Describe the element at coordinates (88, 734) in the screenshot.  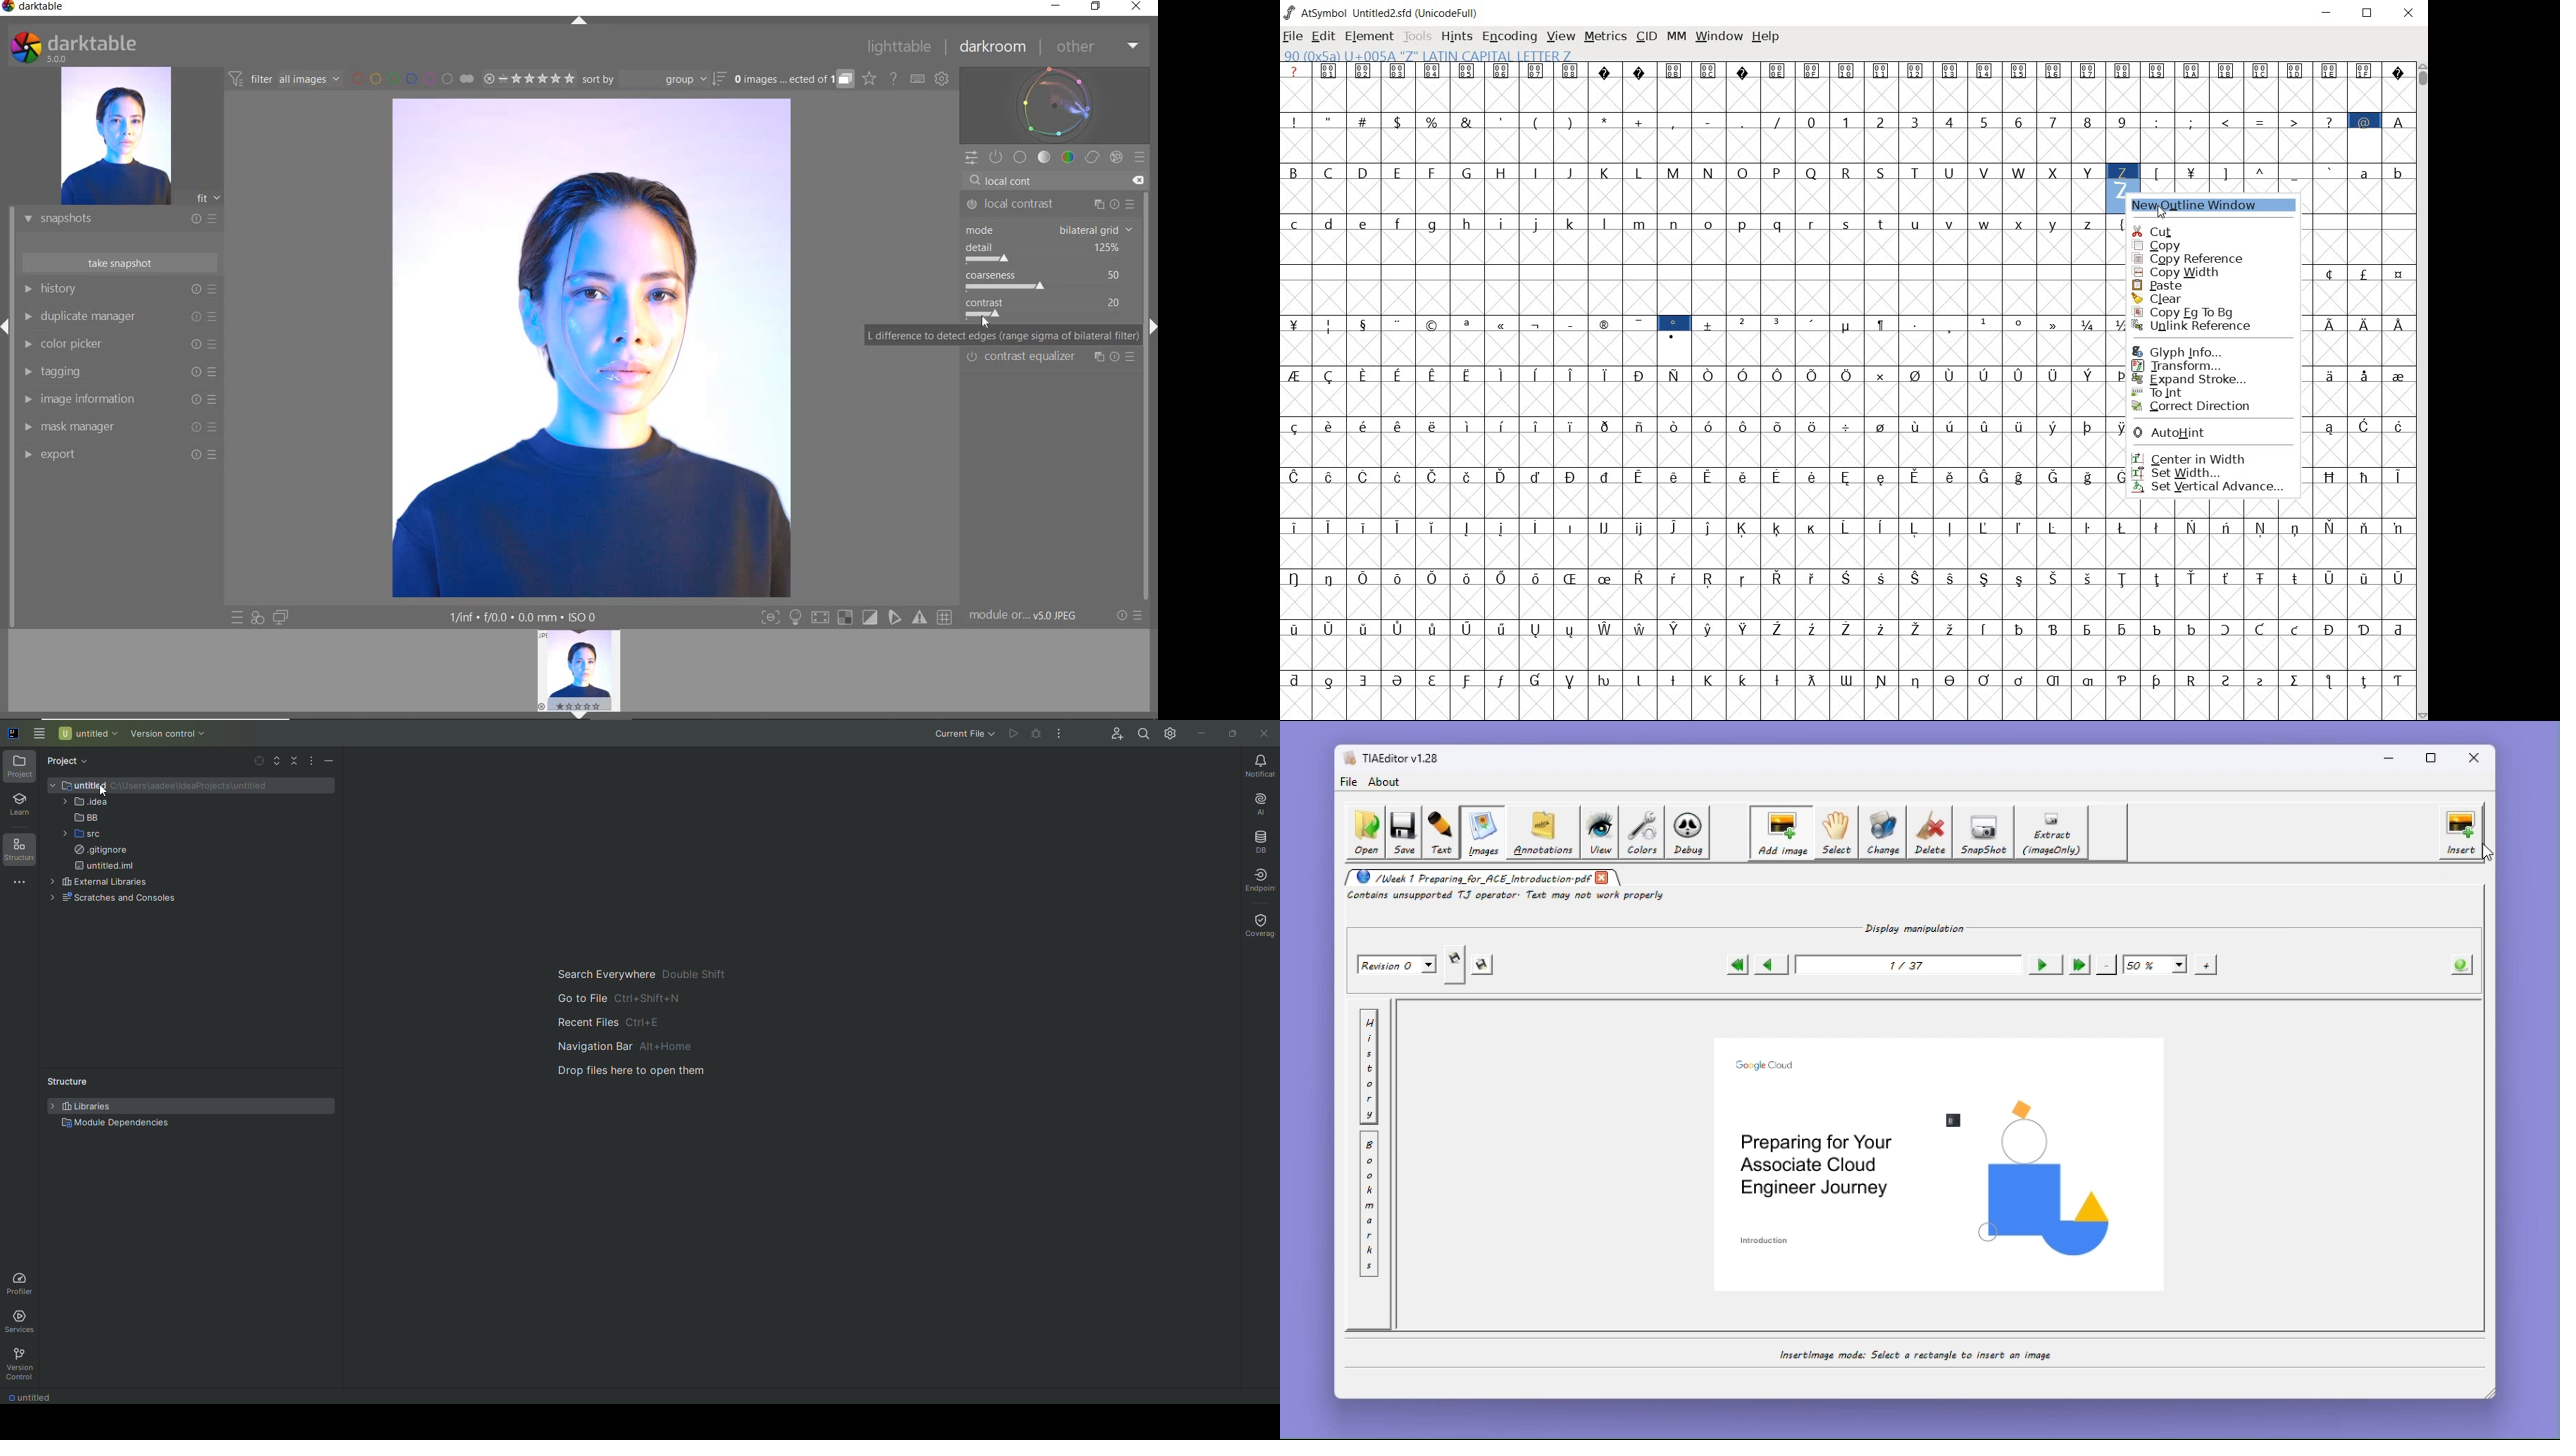
I see `Untitled` at that location.